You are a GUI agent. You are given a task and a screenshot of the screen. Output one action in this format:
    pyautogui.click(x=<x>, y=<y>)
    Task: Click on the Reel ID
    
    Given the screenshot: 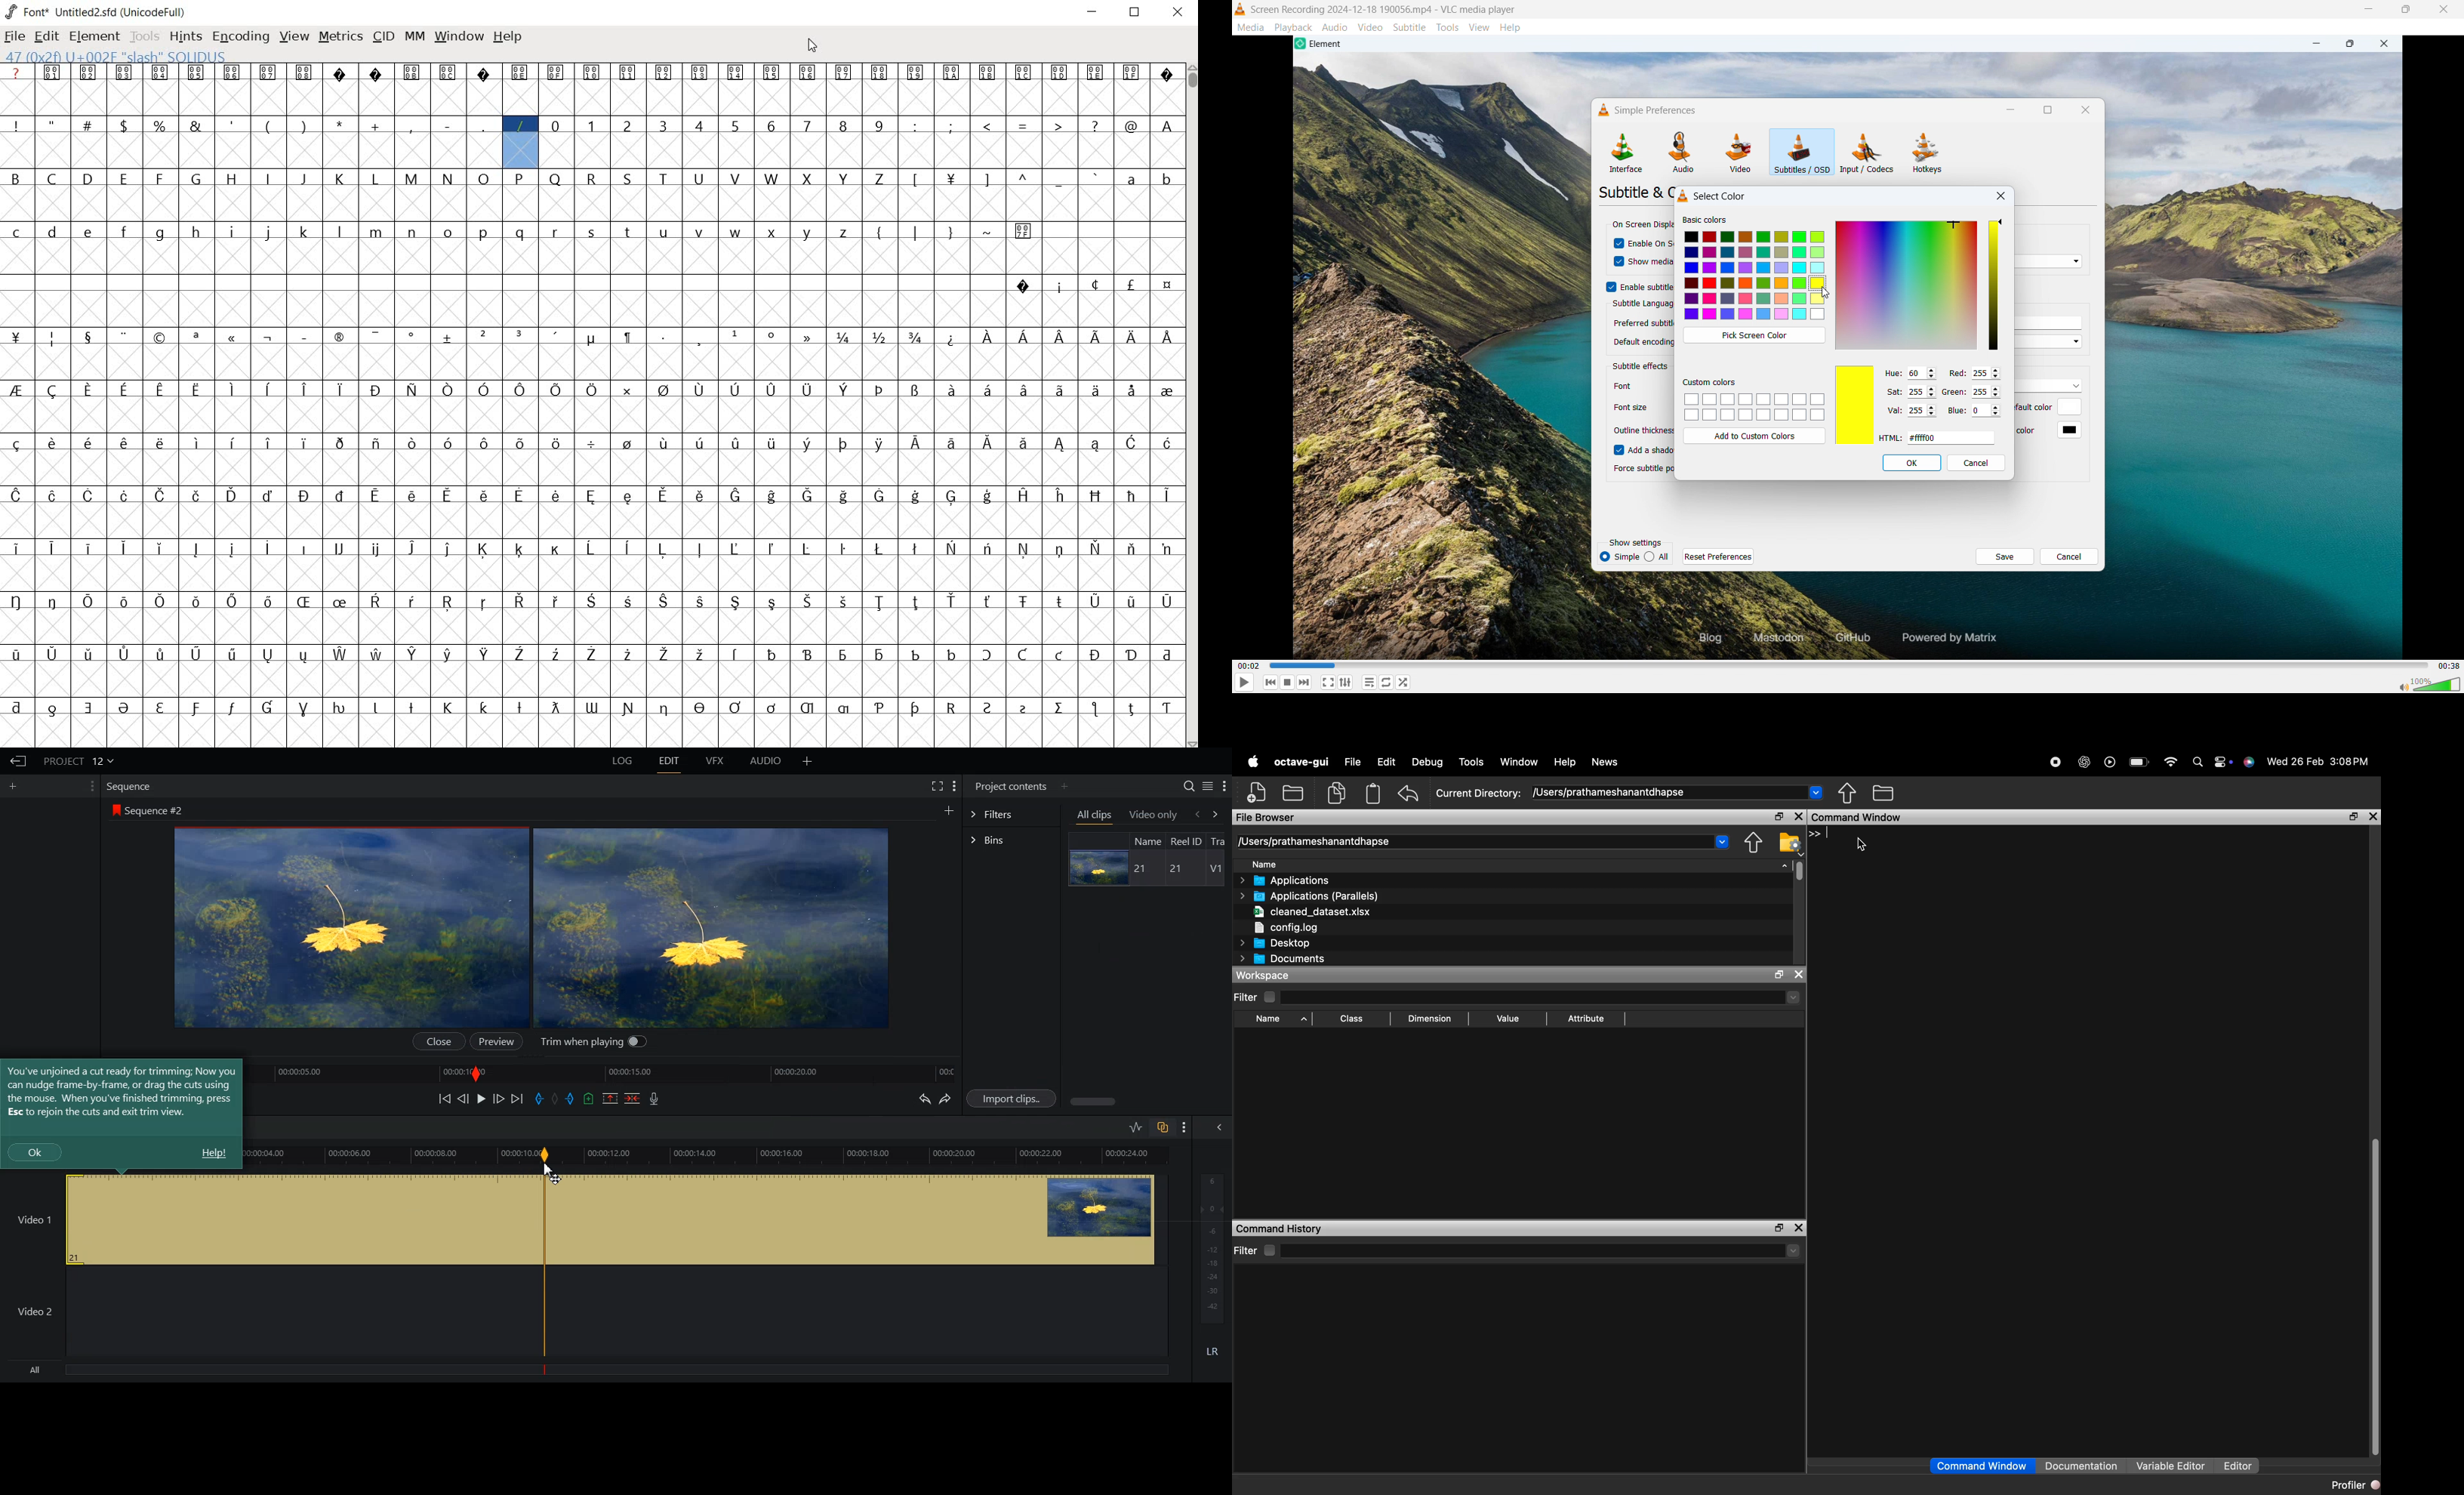 What is the action you would take?
    pyautogui.click(x=1186, y=841)
    